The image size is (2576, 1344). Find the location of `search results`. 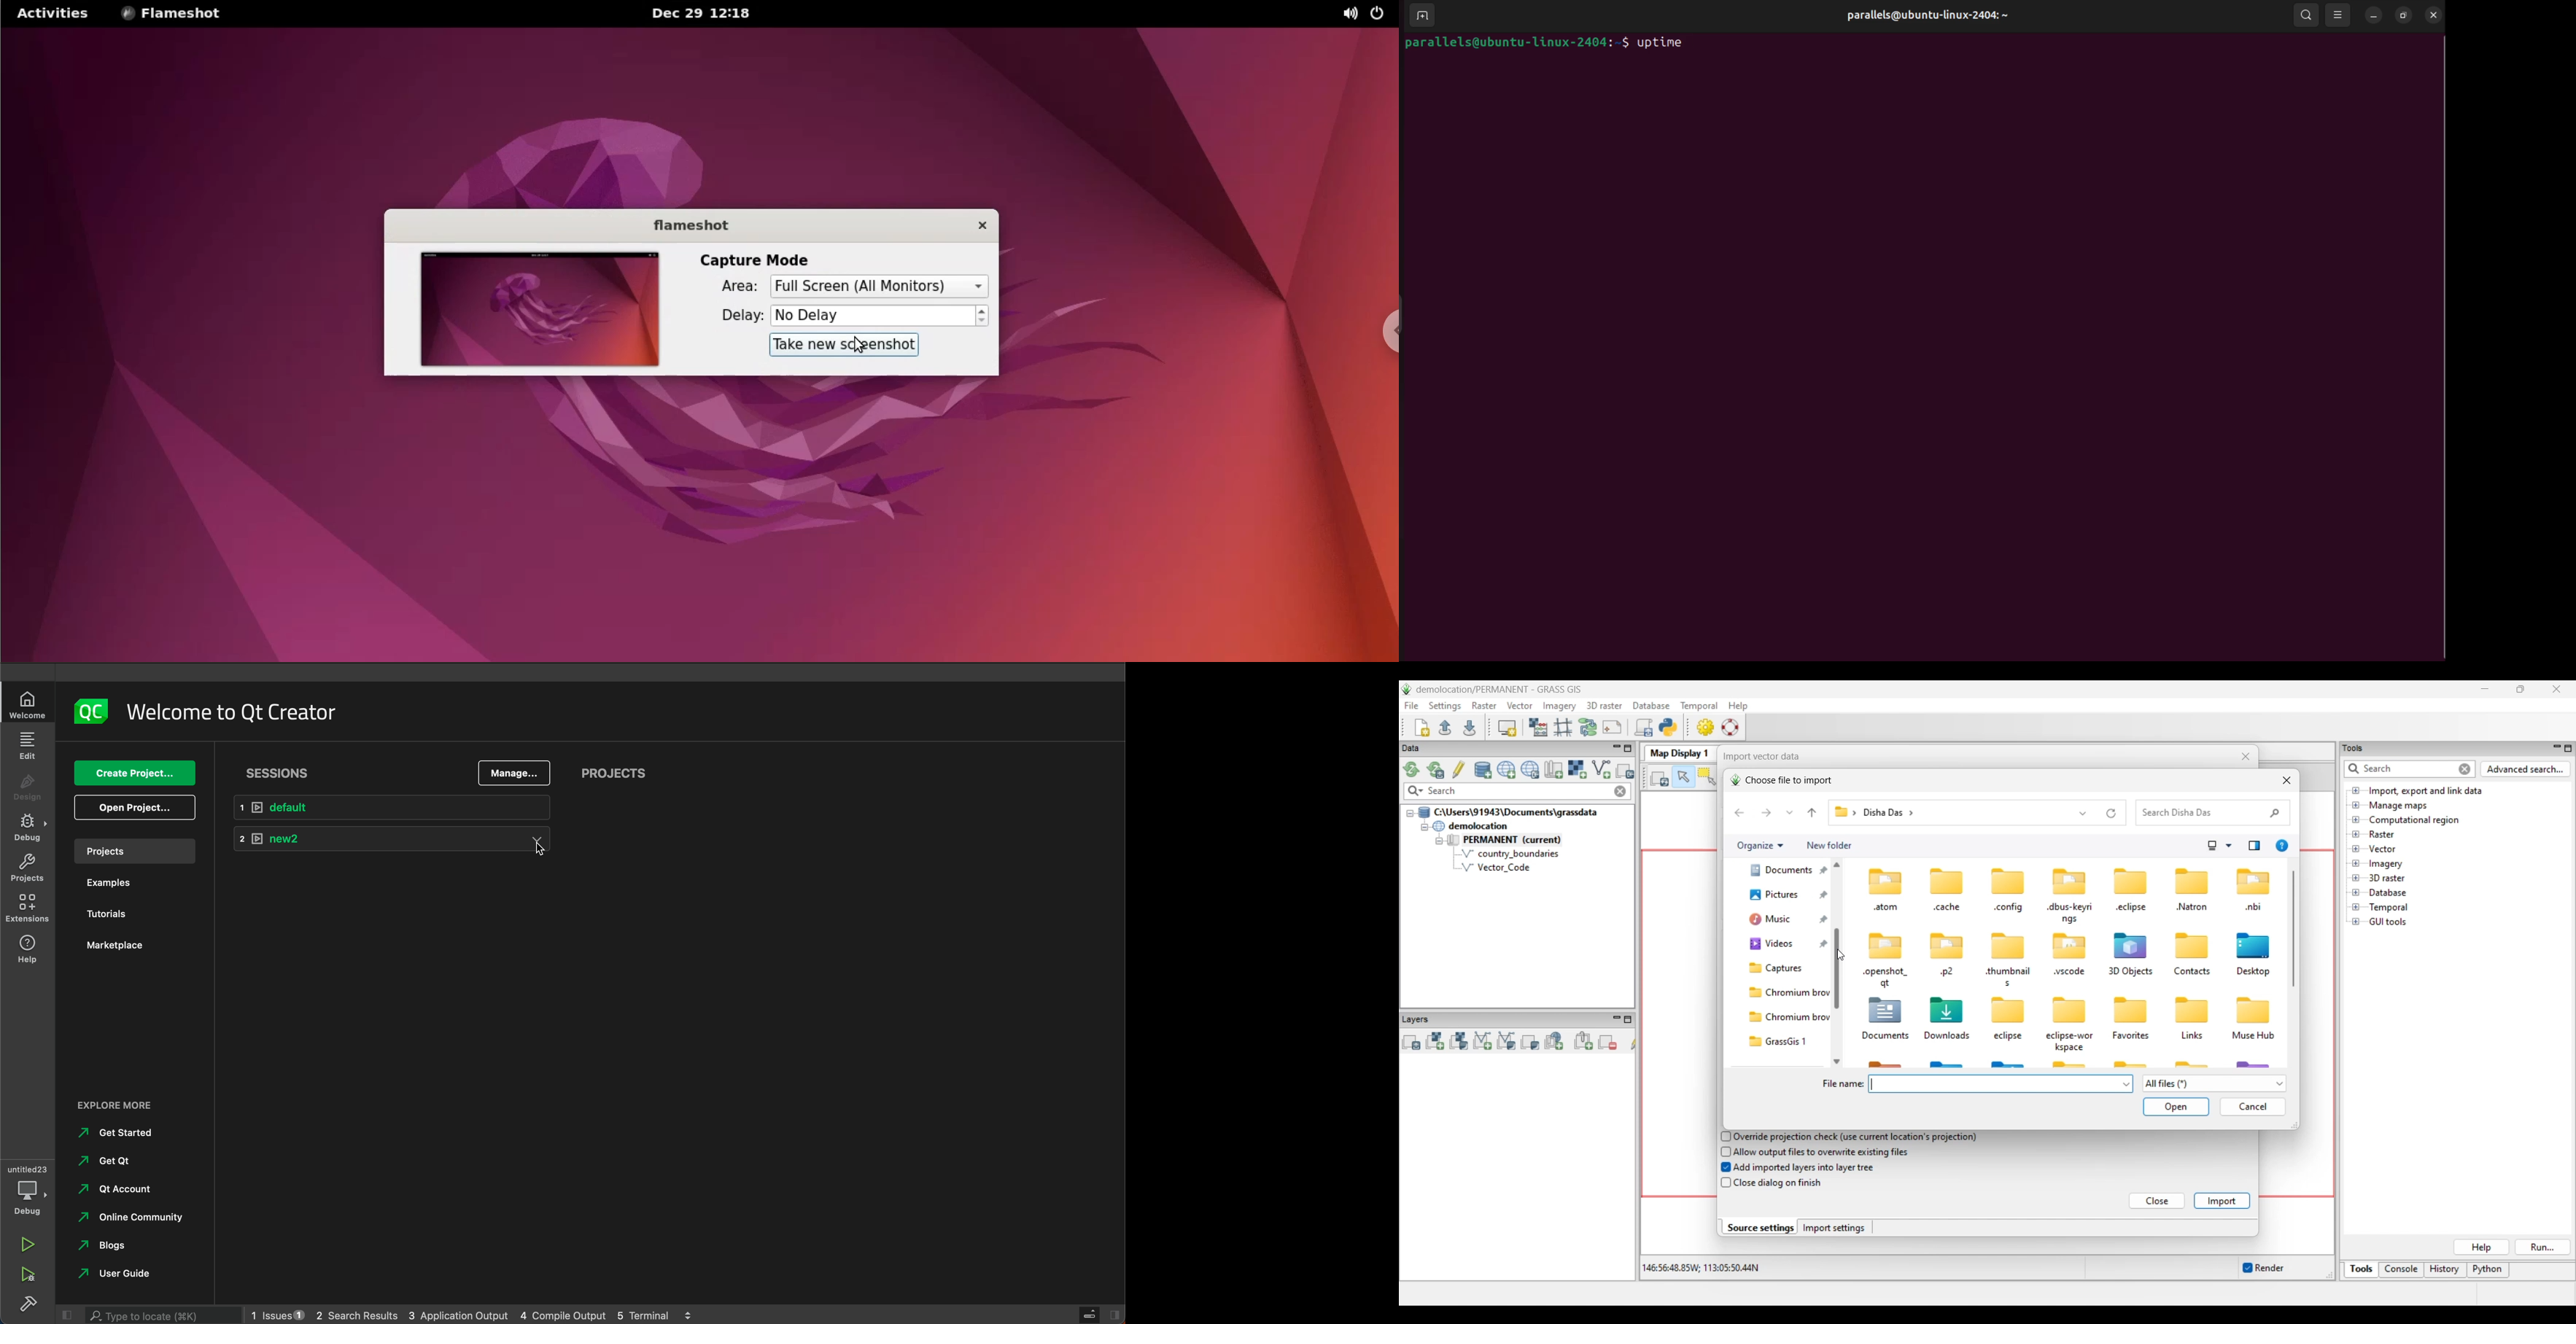

search results is located at coordinates (357, 1313).